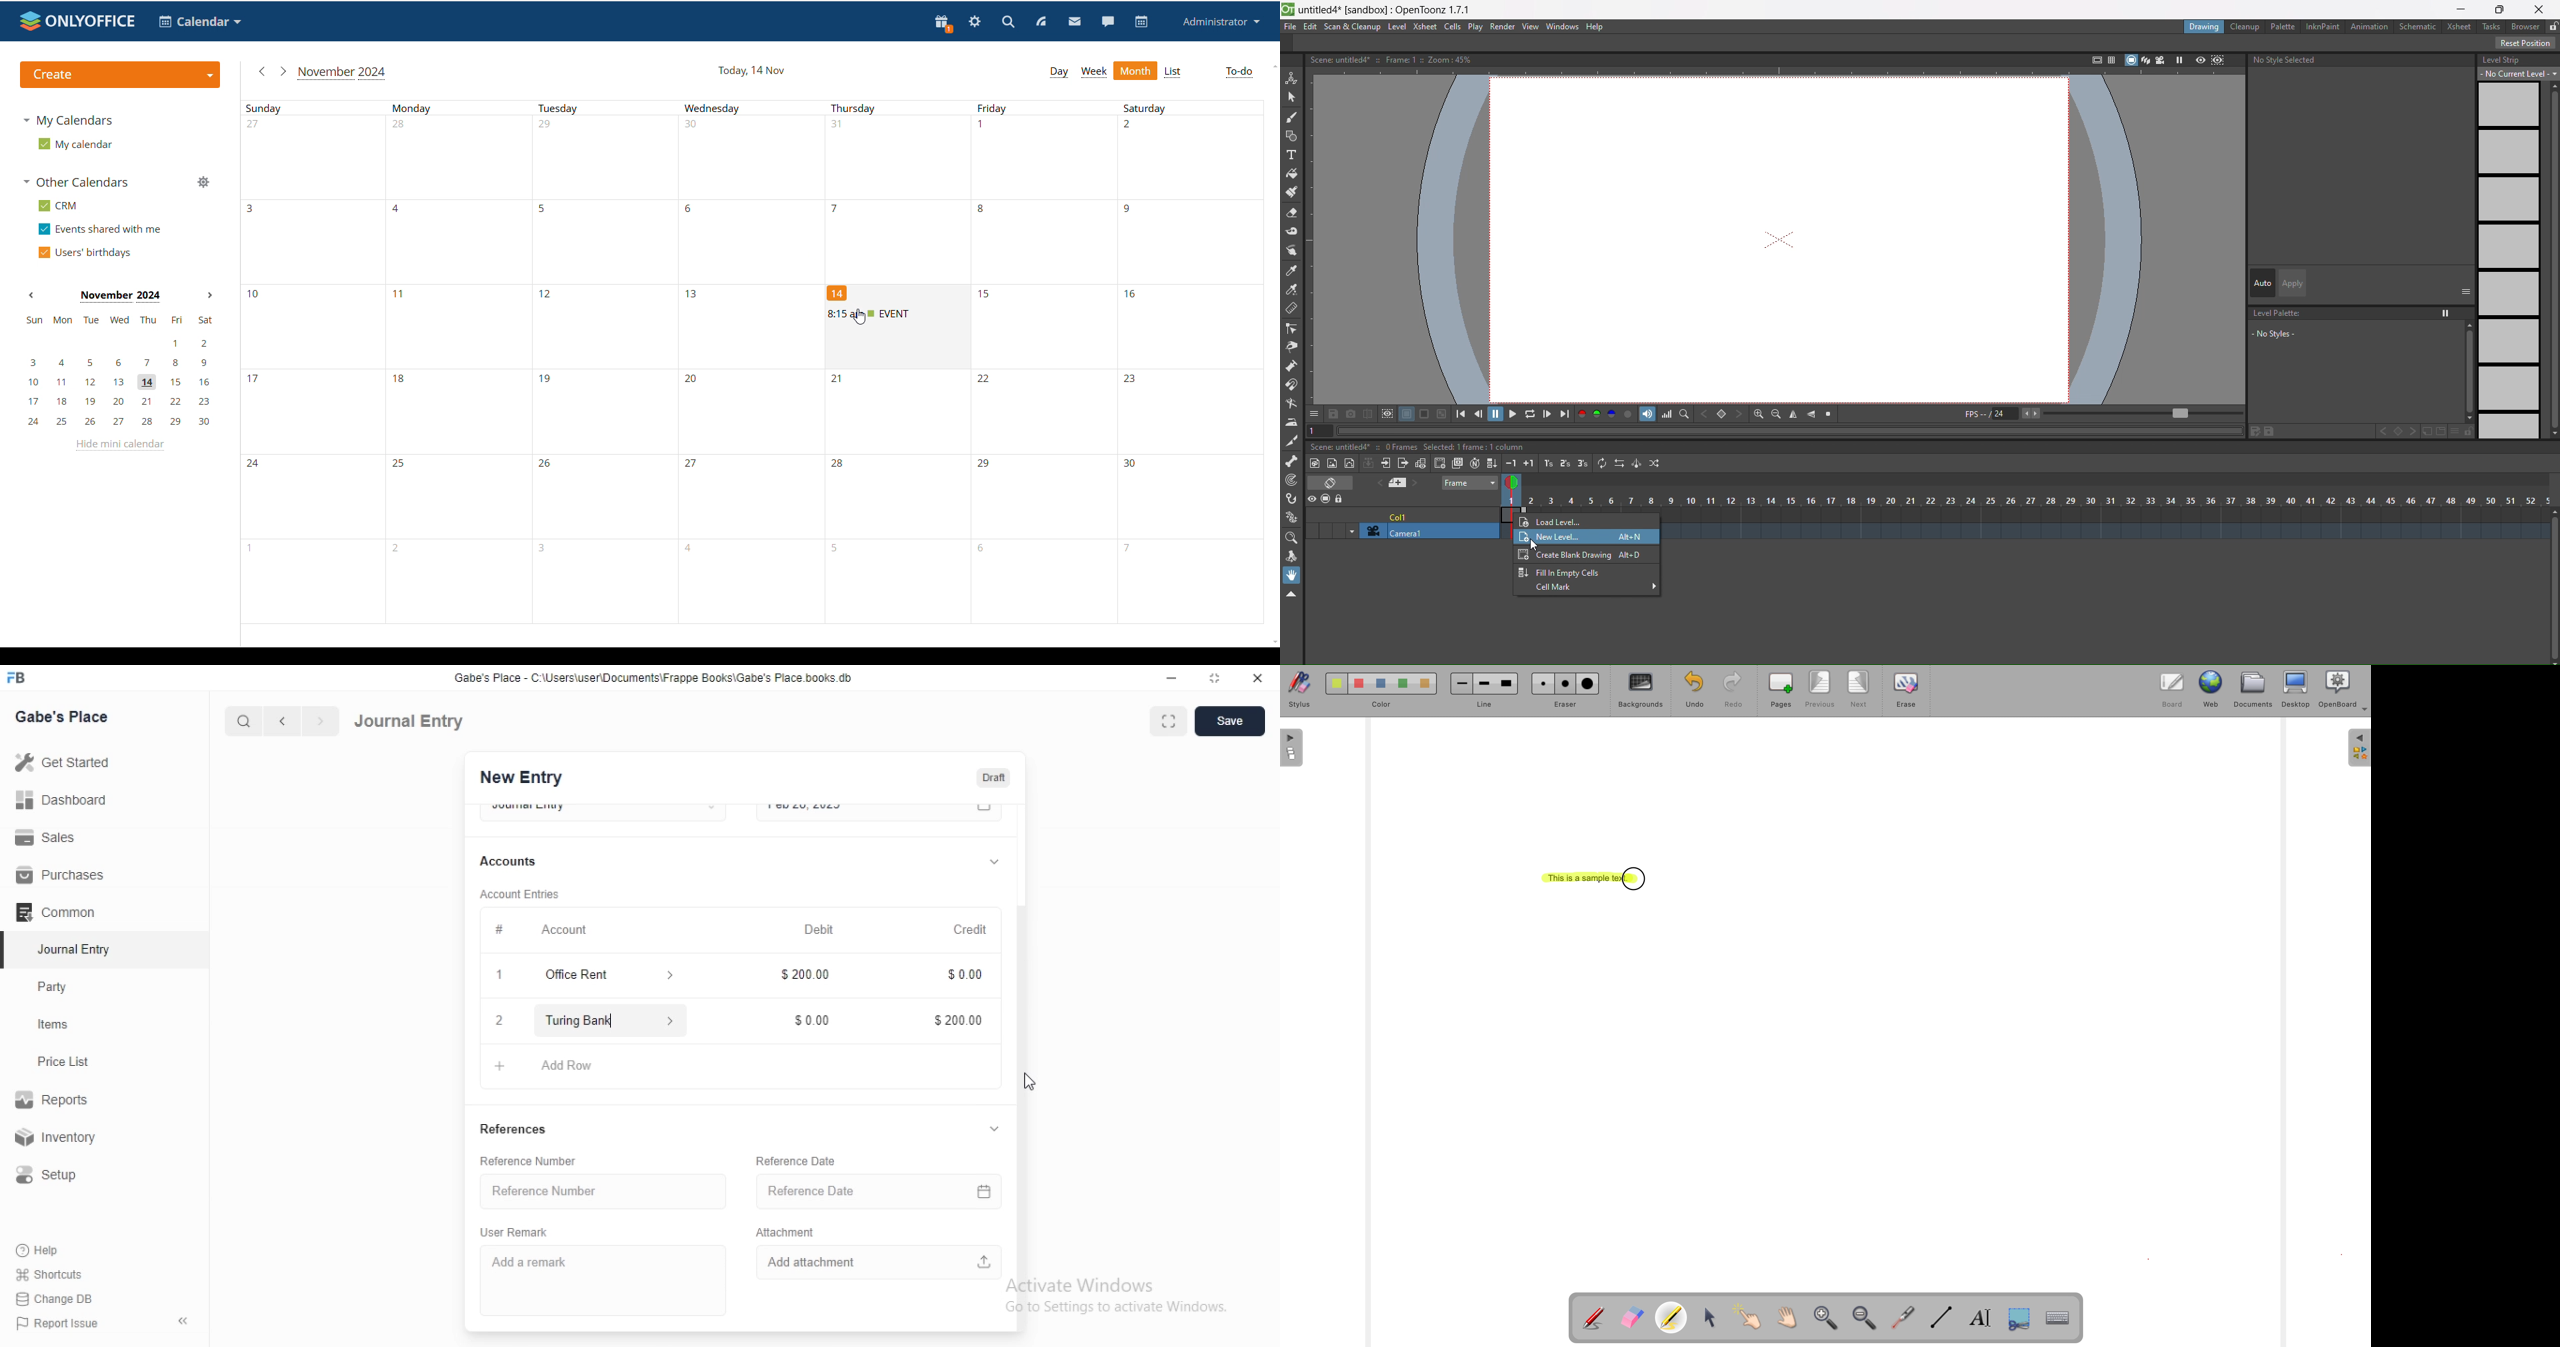  Describe the element at coordinates (882, 1264) in the screenshot. I see `Add attachment` at that location.